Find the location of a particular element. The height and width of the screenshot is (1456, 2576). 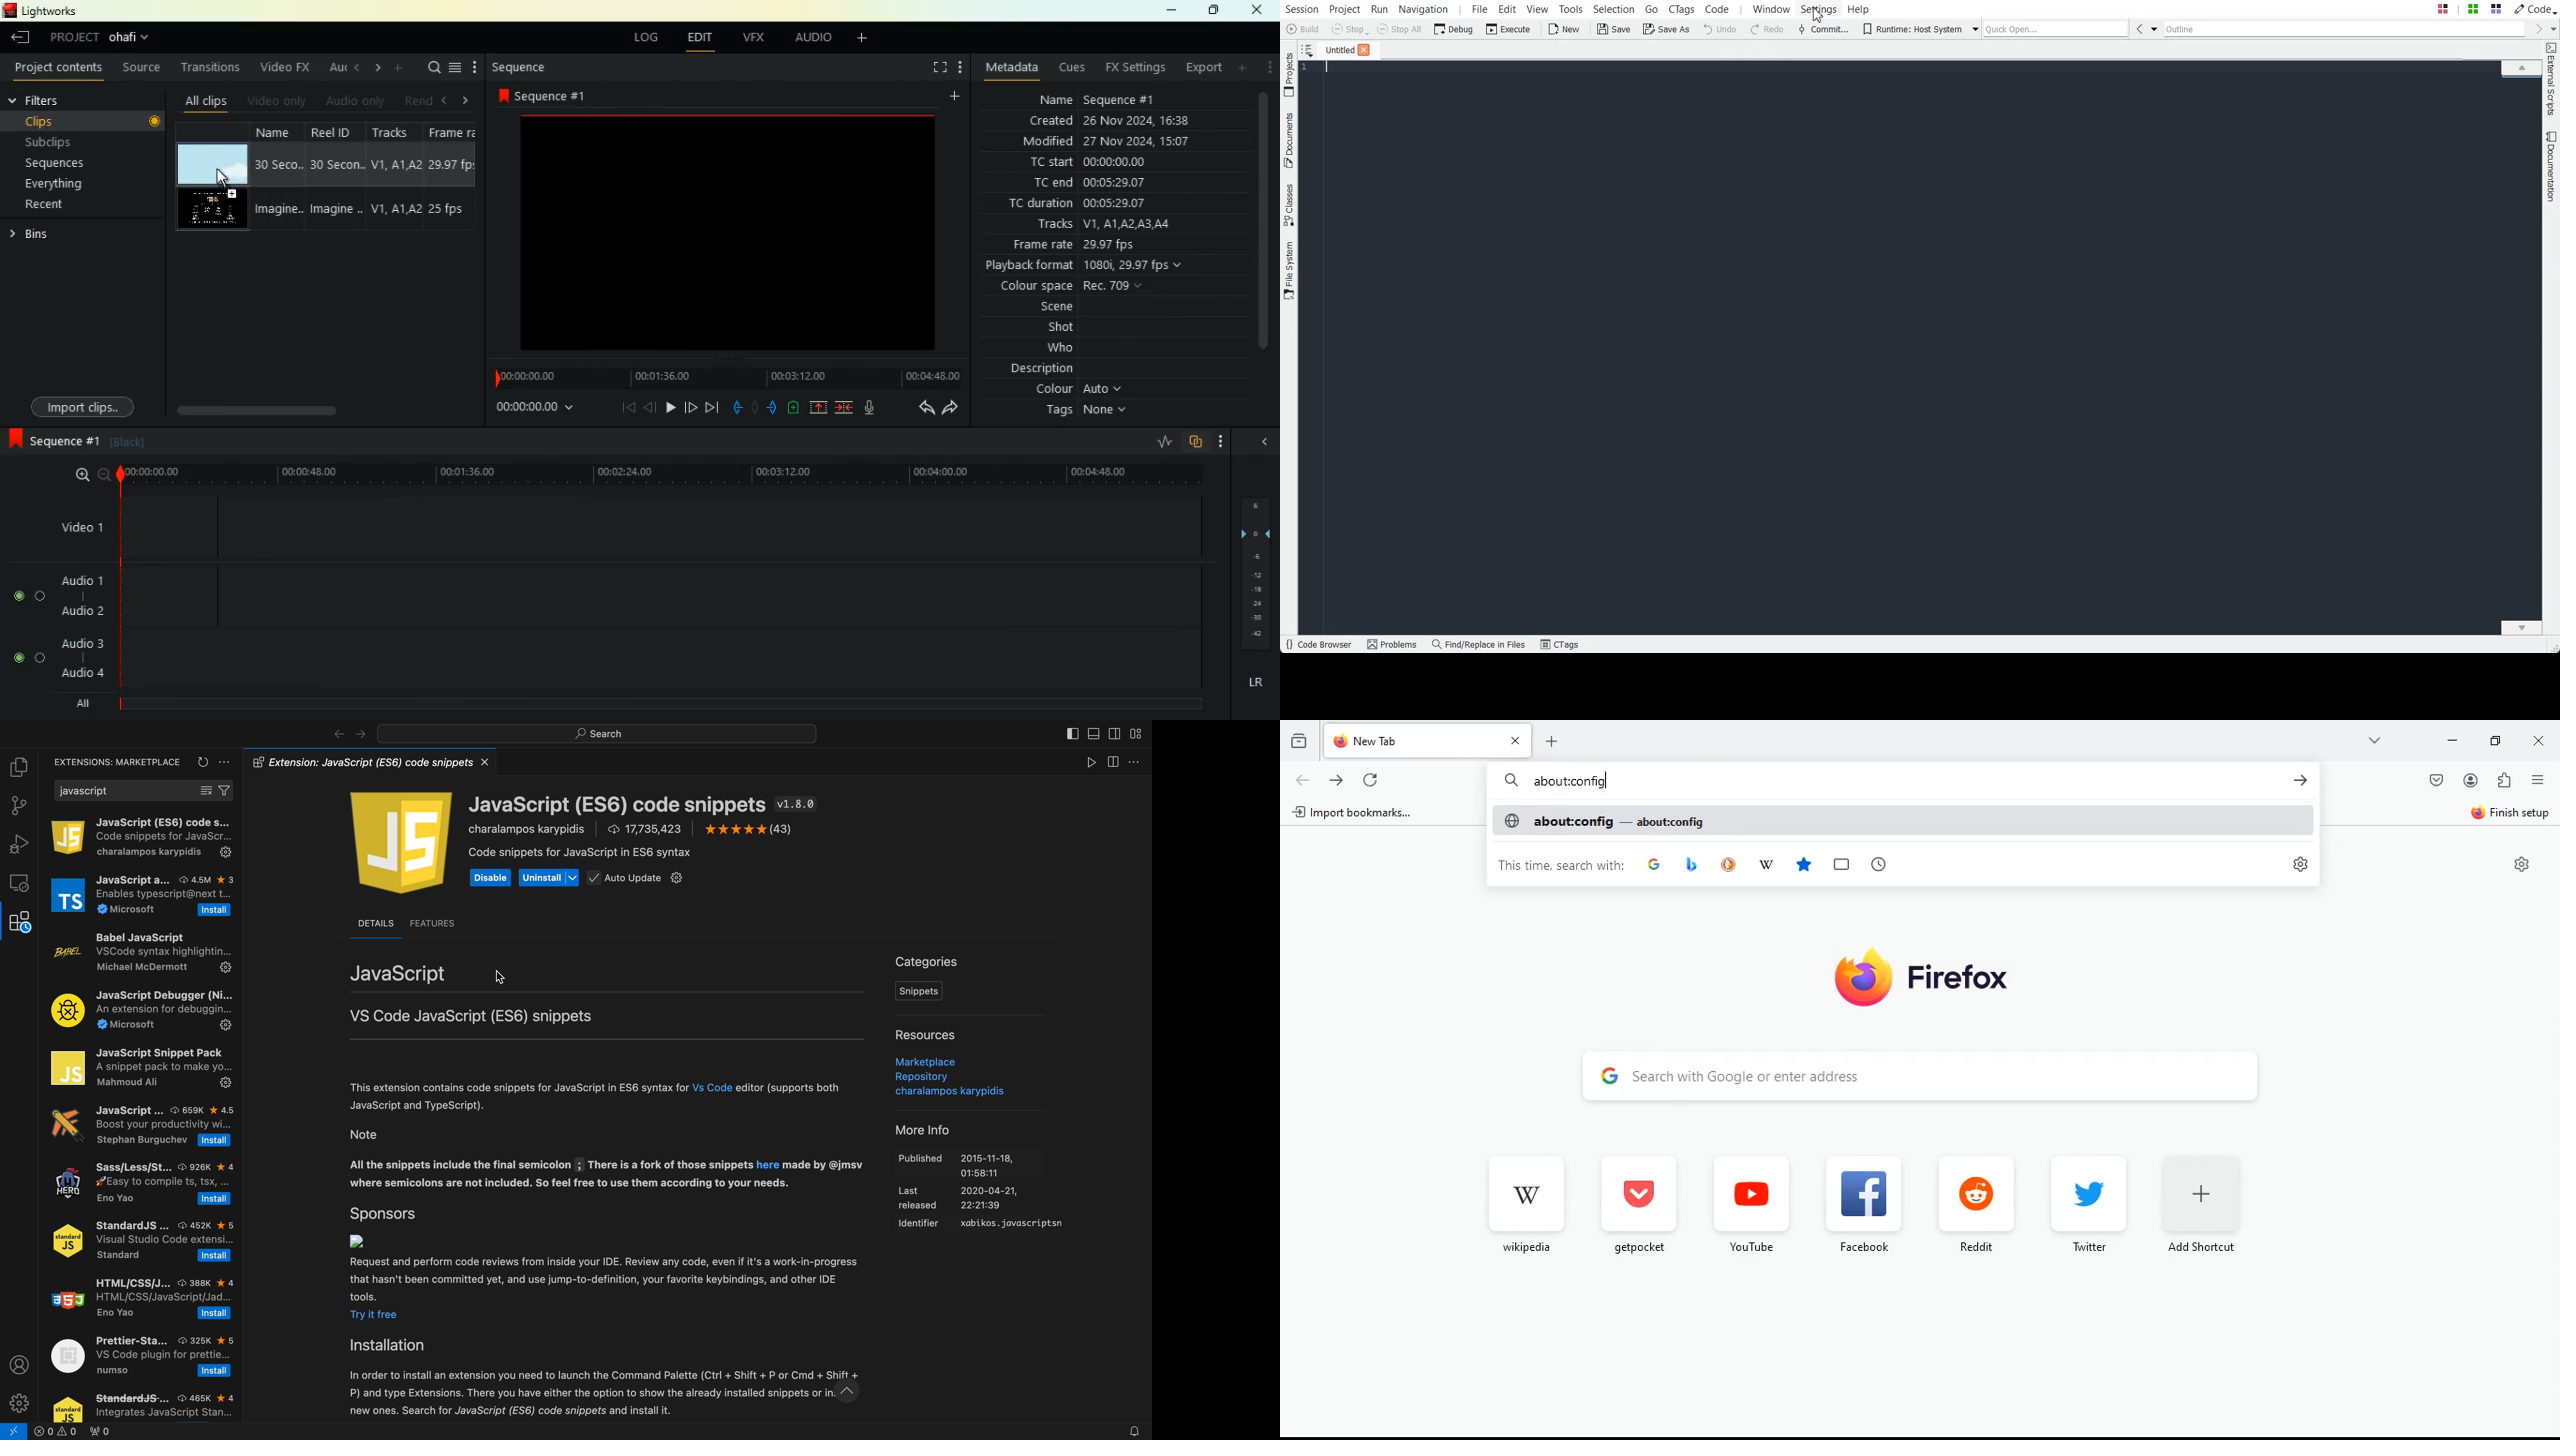

import bookmarks is located at coordinates (1355, 814).